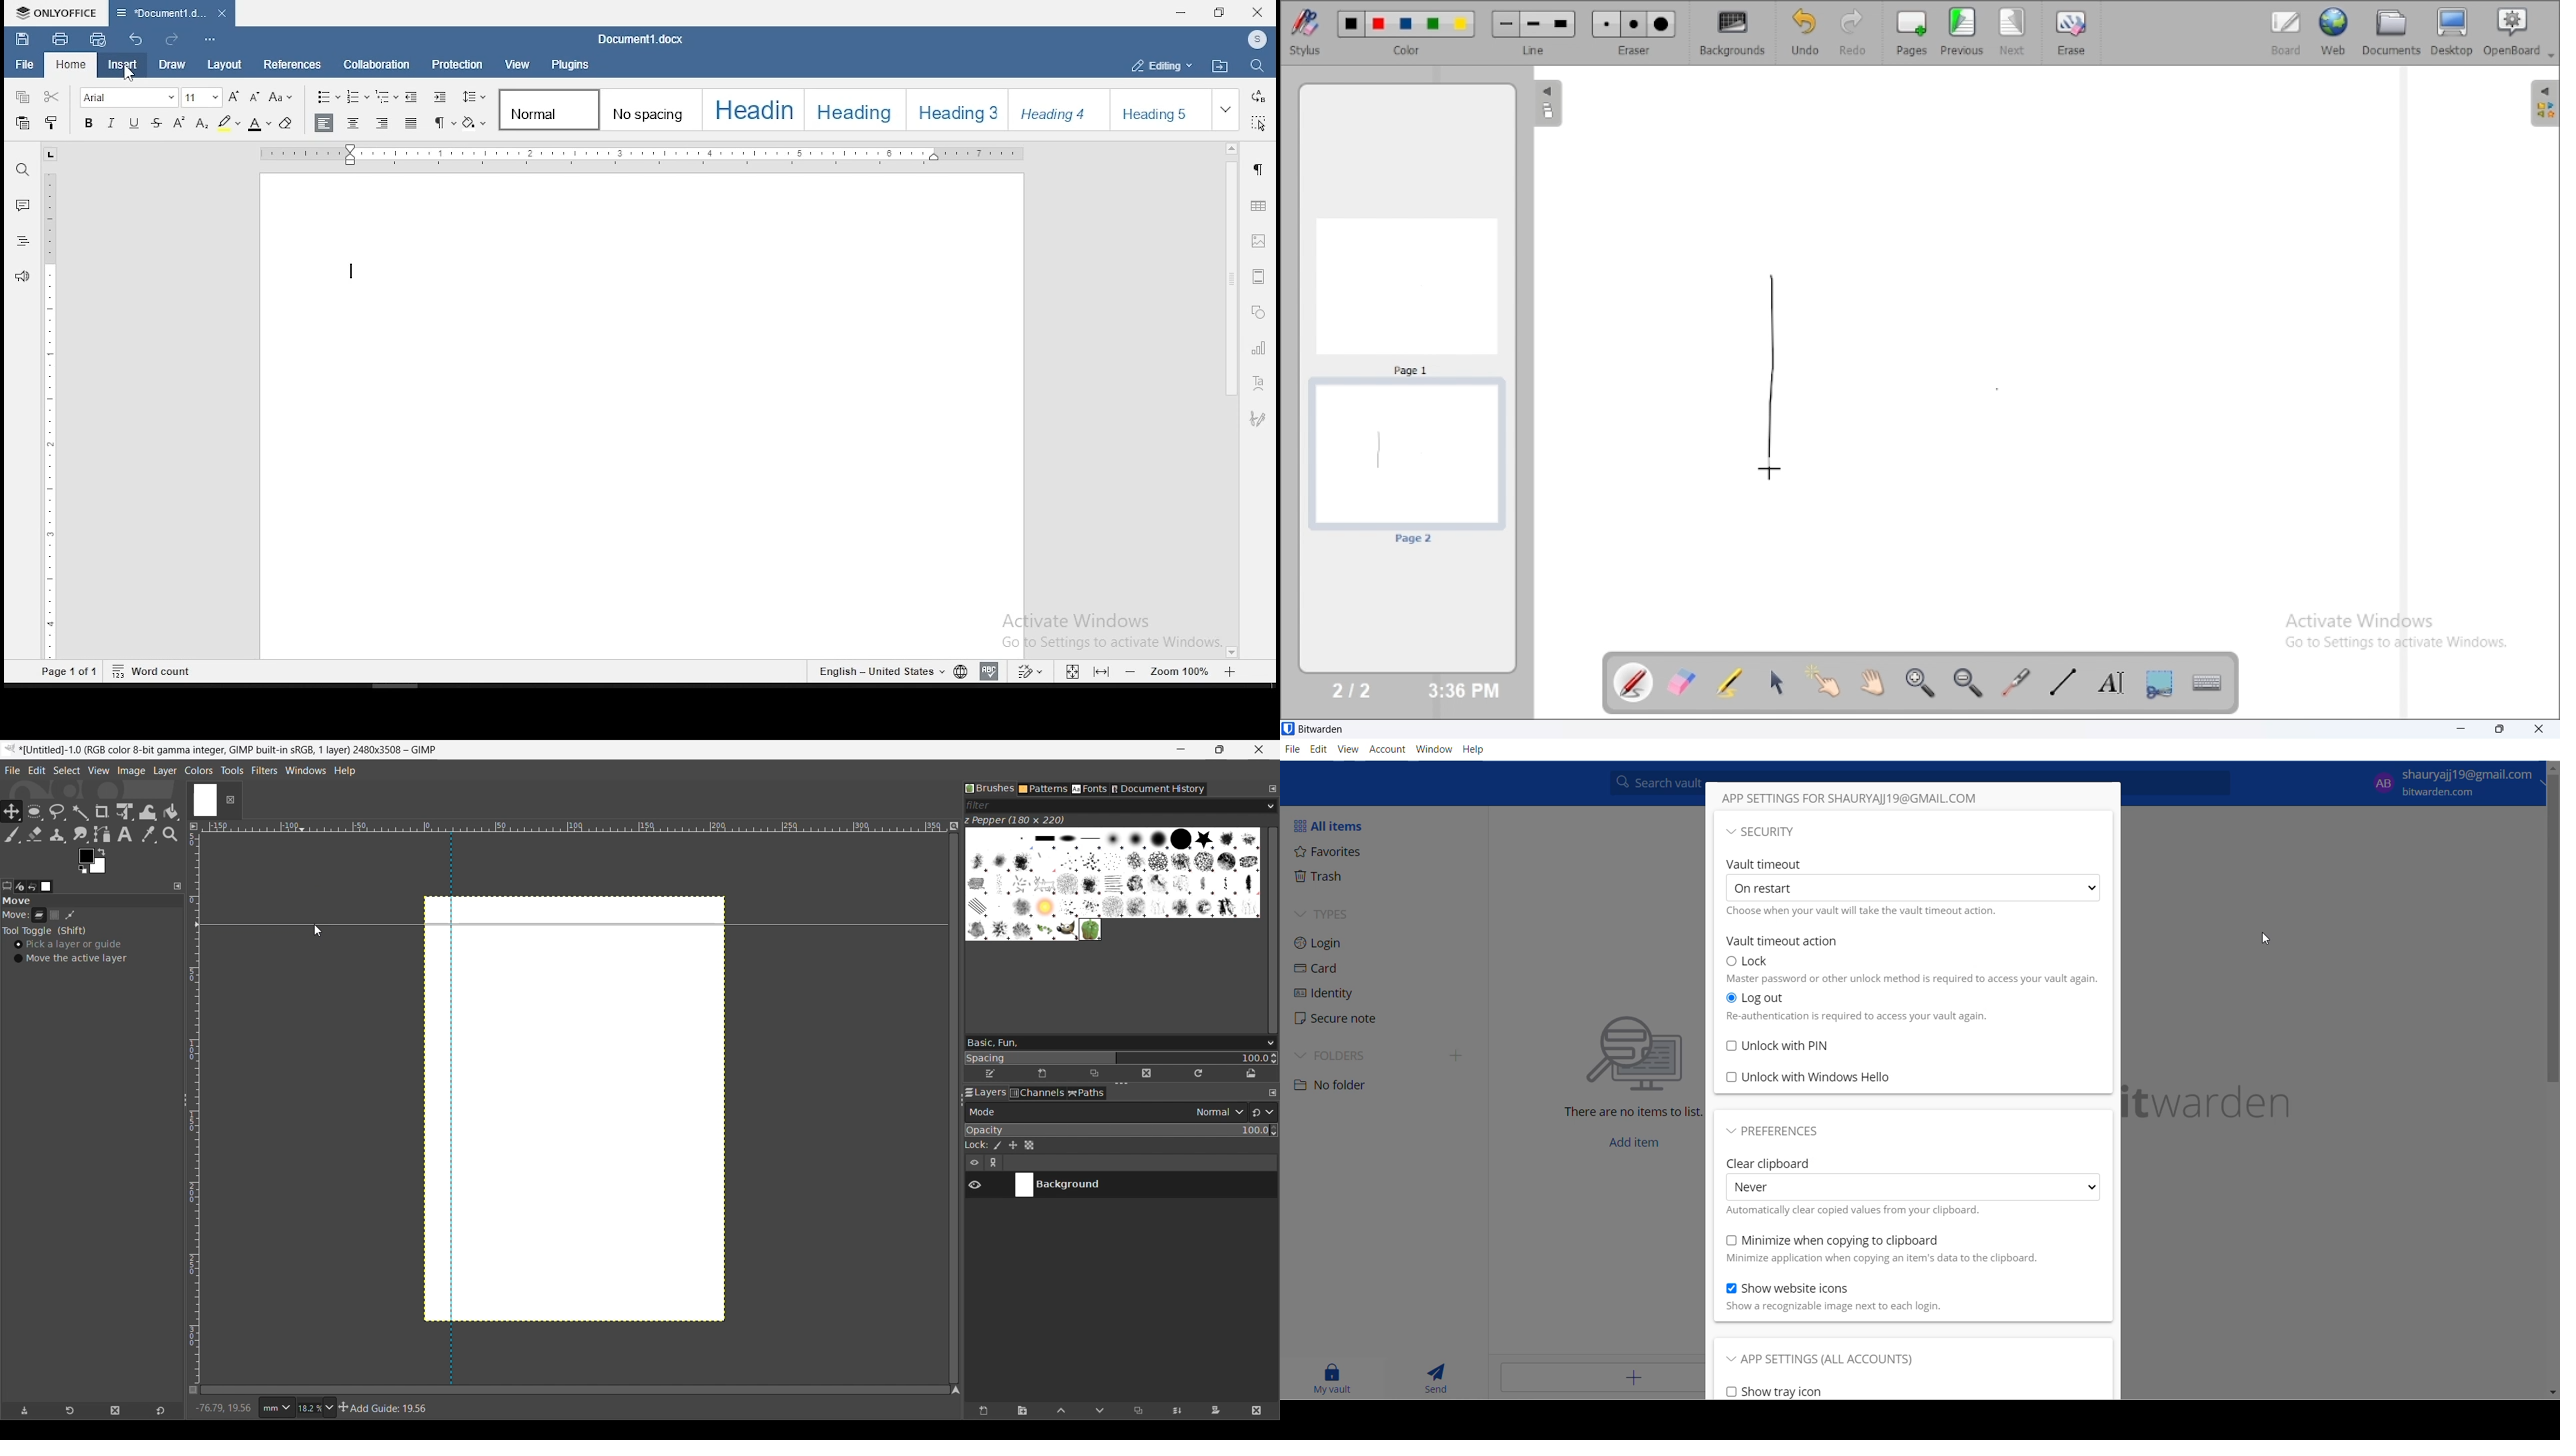 This screenshot has width=2576, height=1456. Describe the element at coordinates (291, 65) in the screenshot. I see `references` at that location.